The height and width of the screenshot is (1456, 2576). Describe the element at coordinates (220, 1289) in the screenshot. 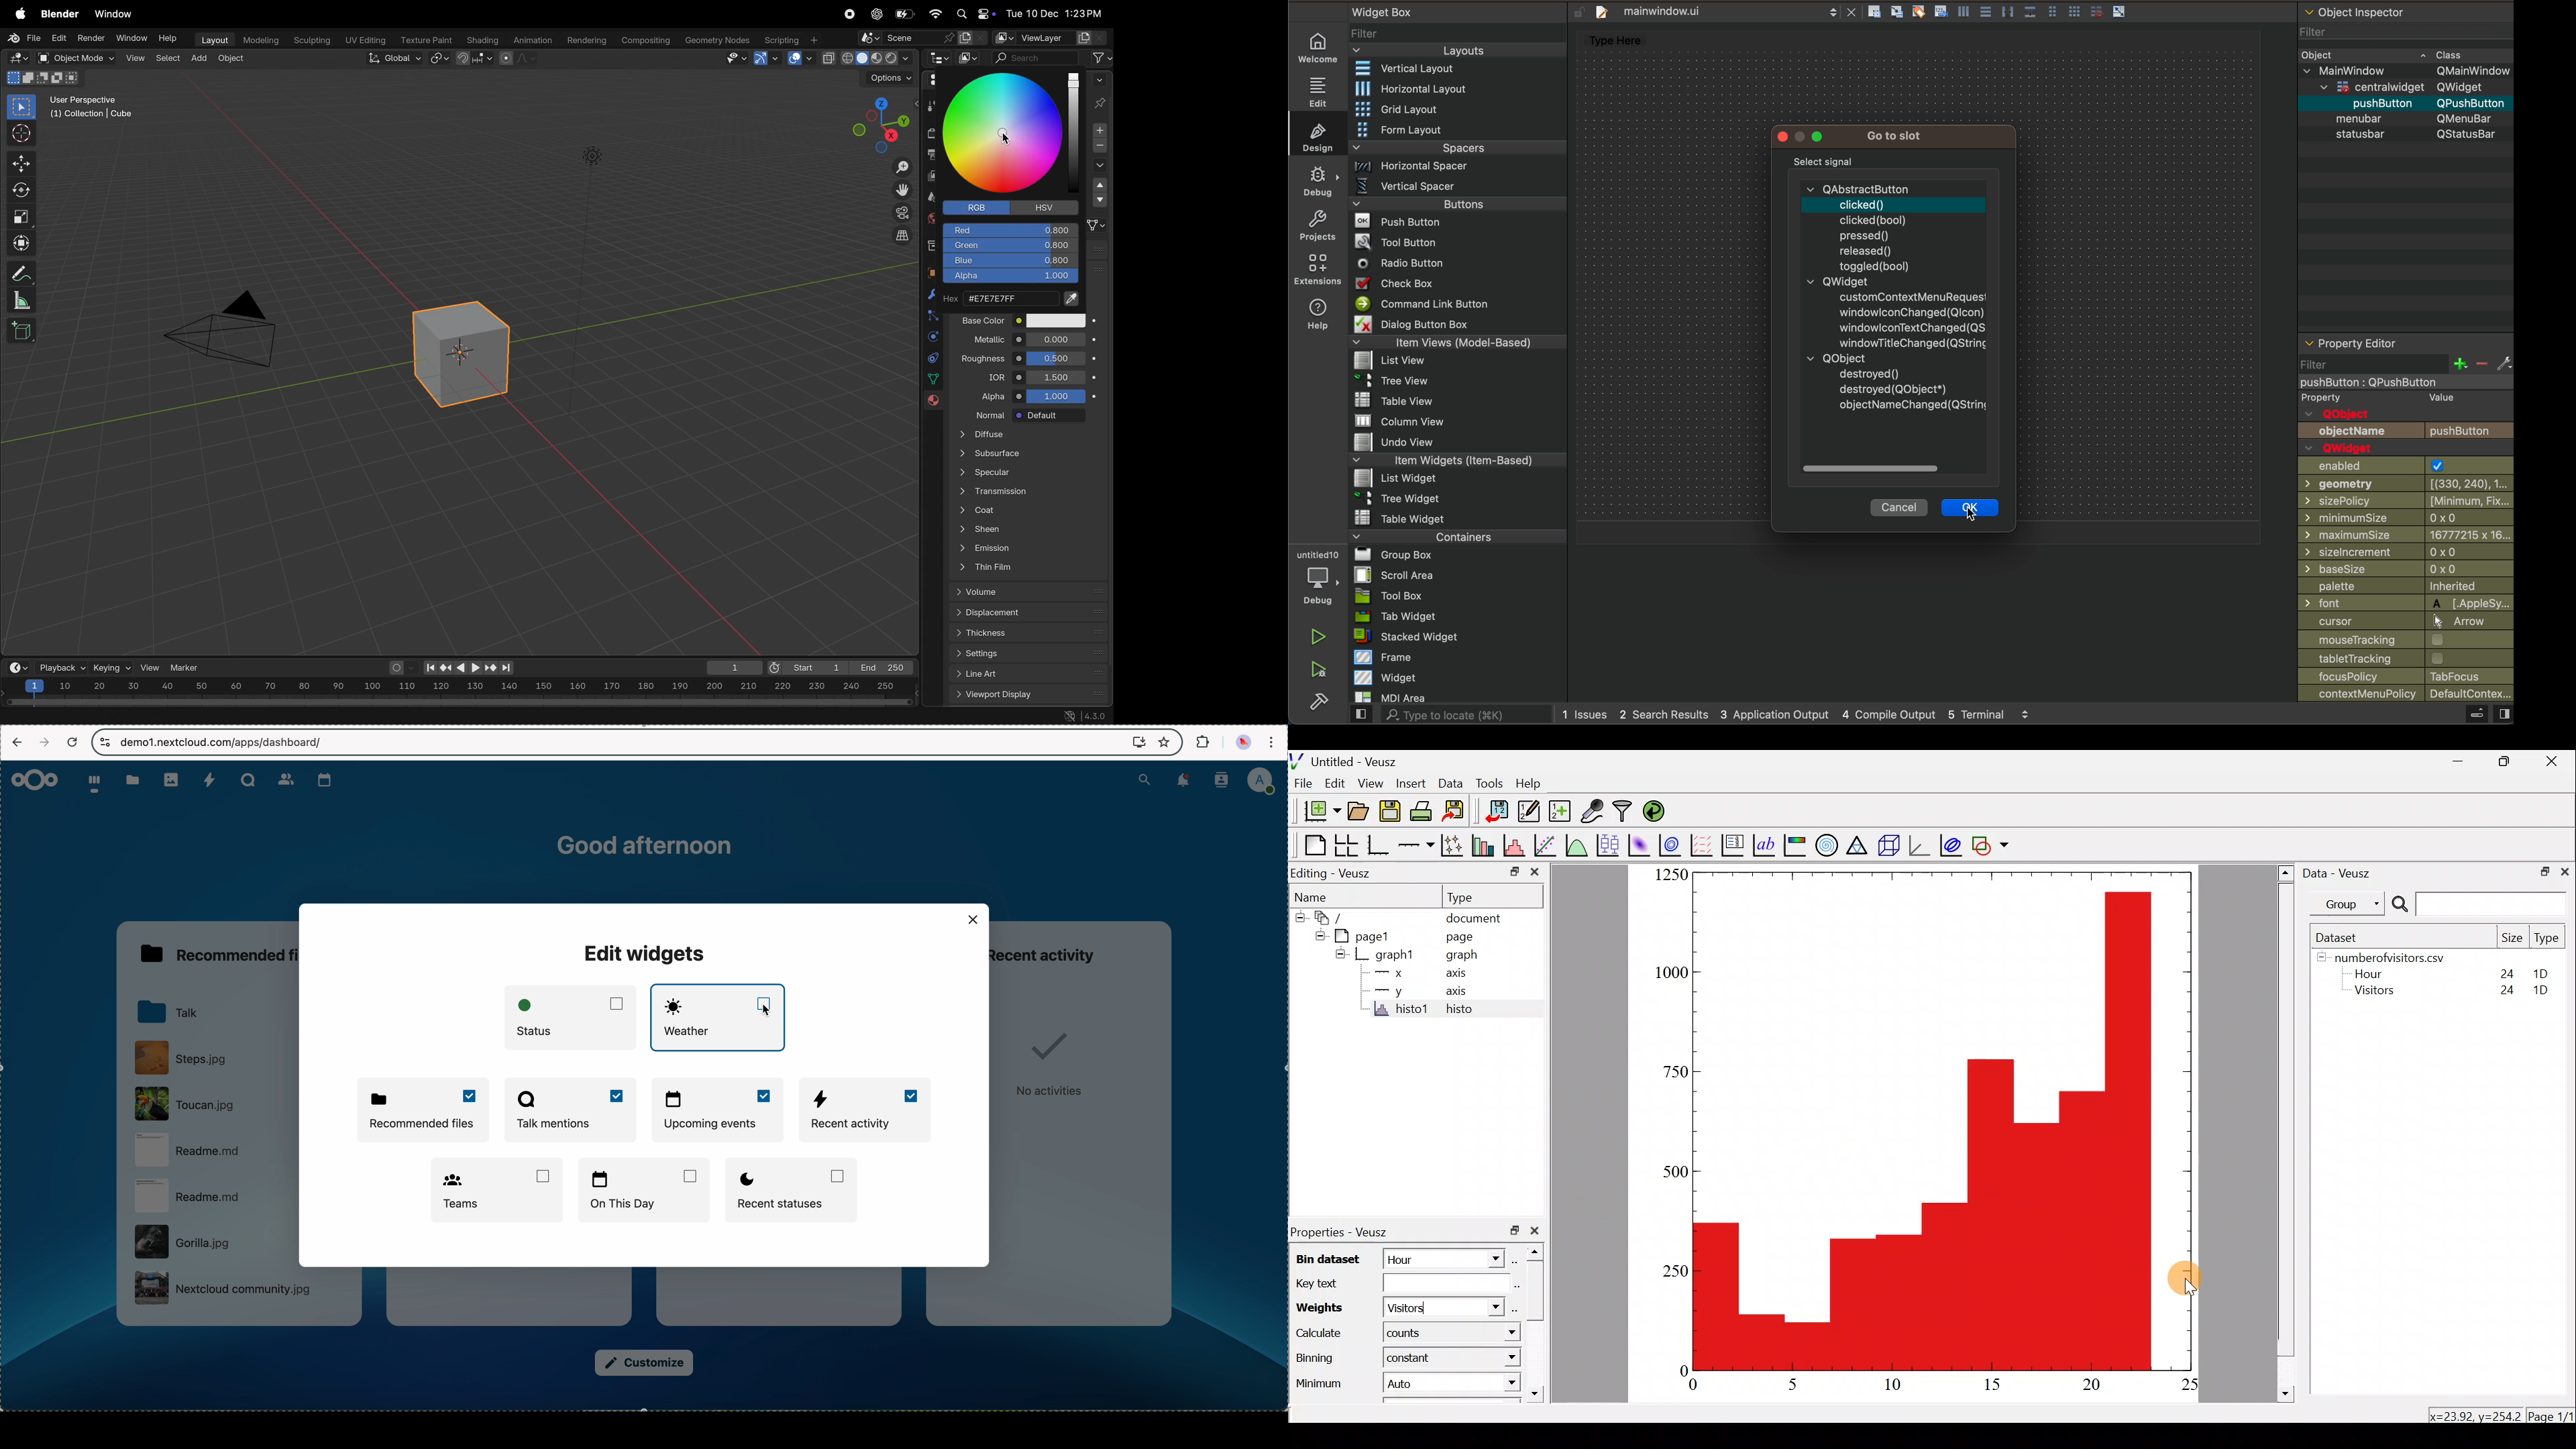

I see `NExtcloud community` at that location.